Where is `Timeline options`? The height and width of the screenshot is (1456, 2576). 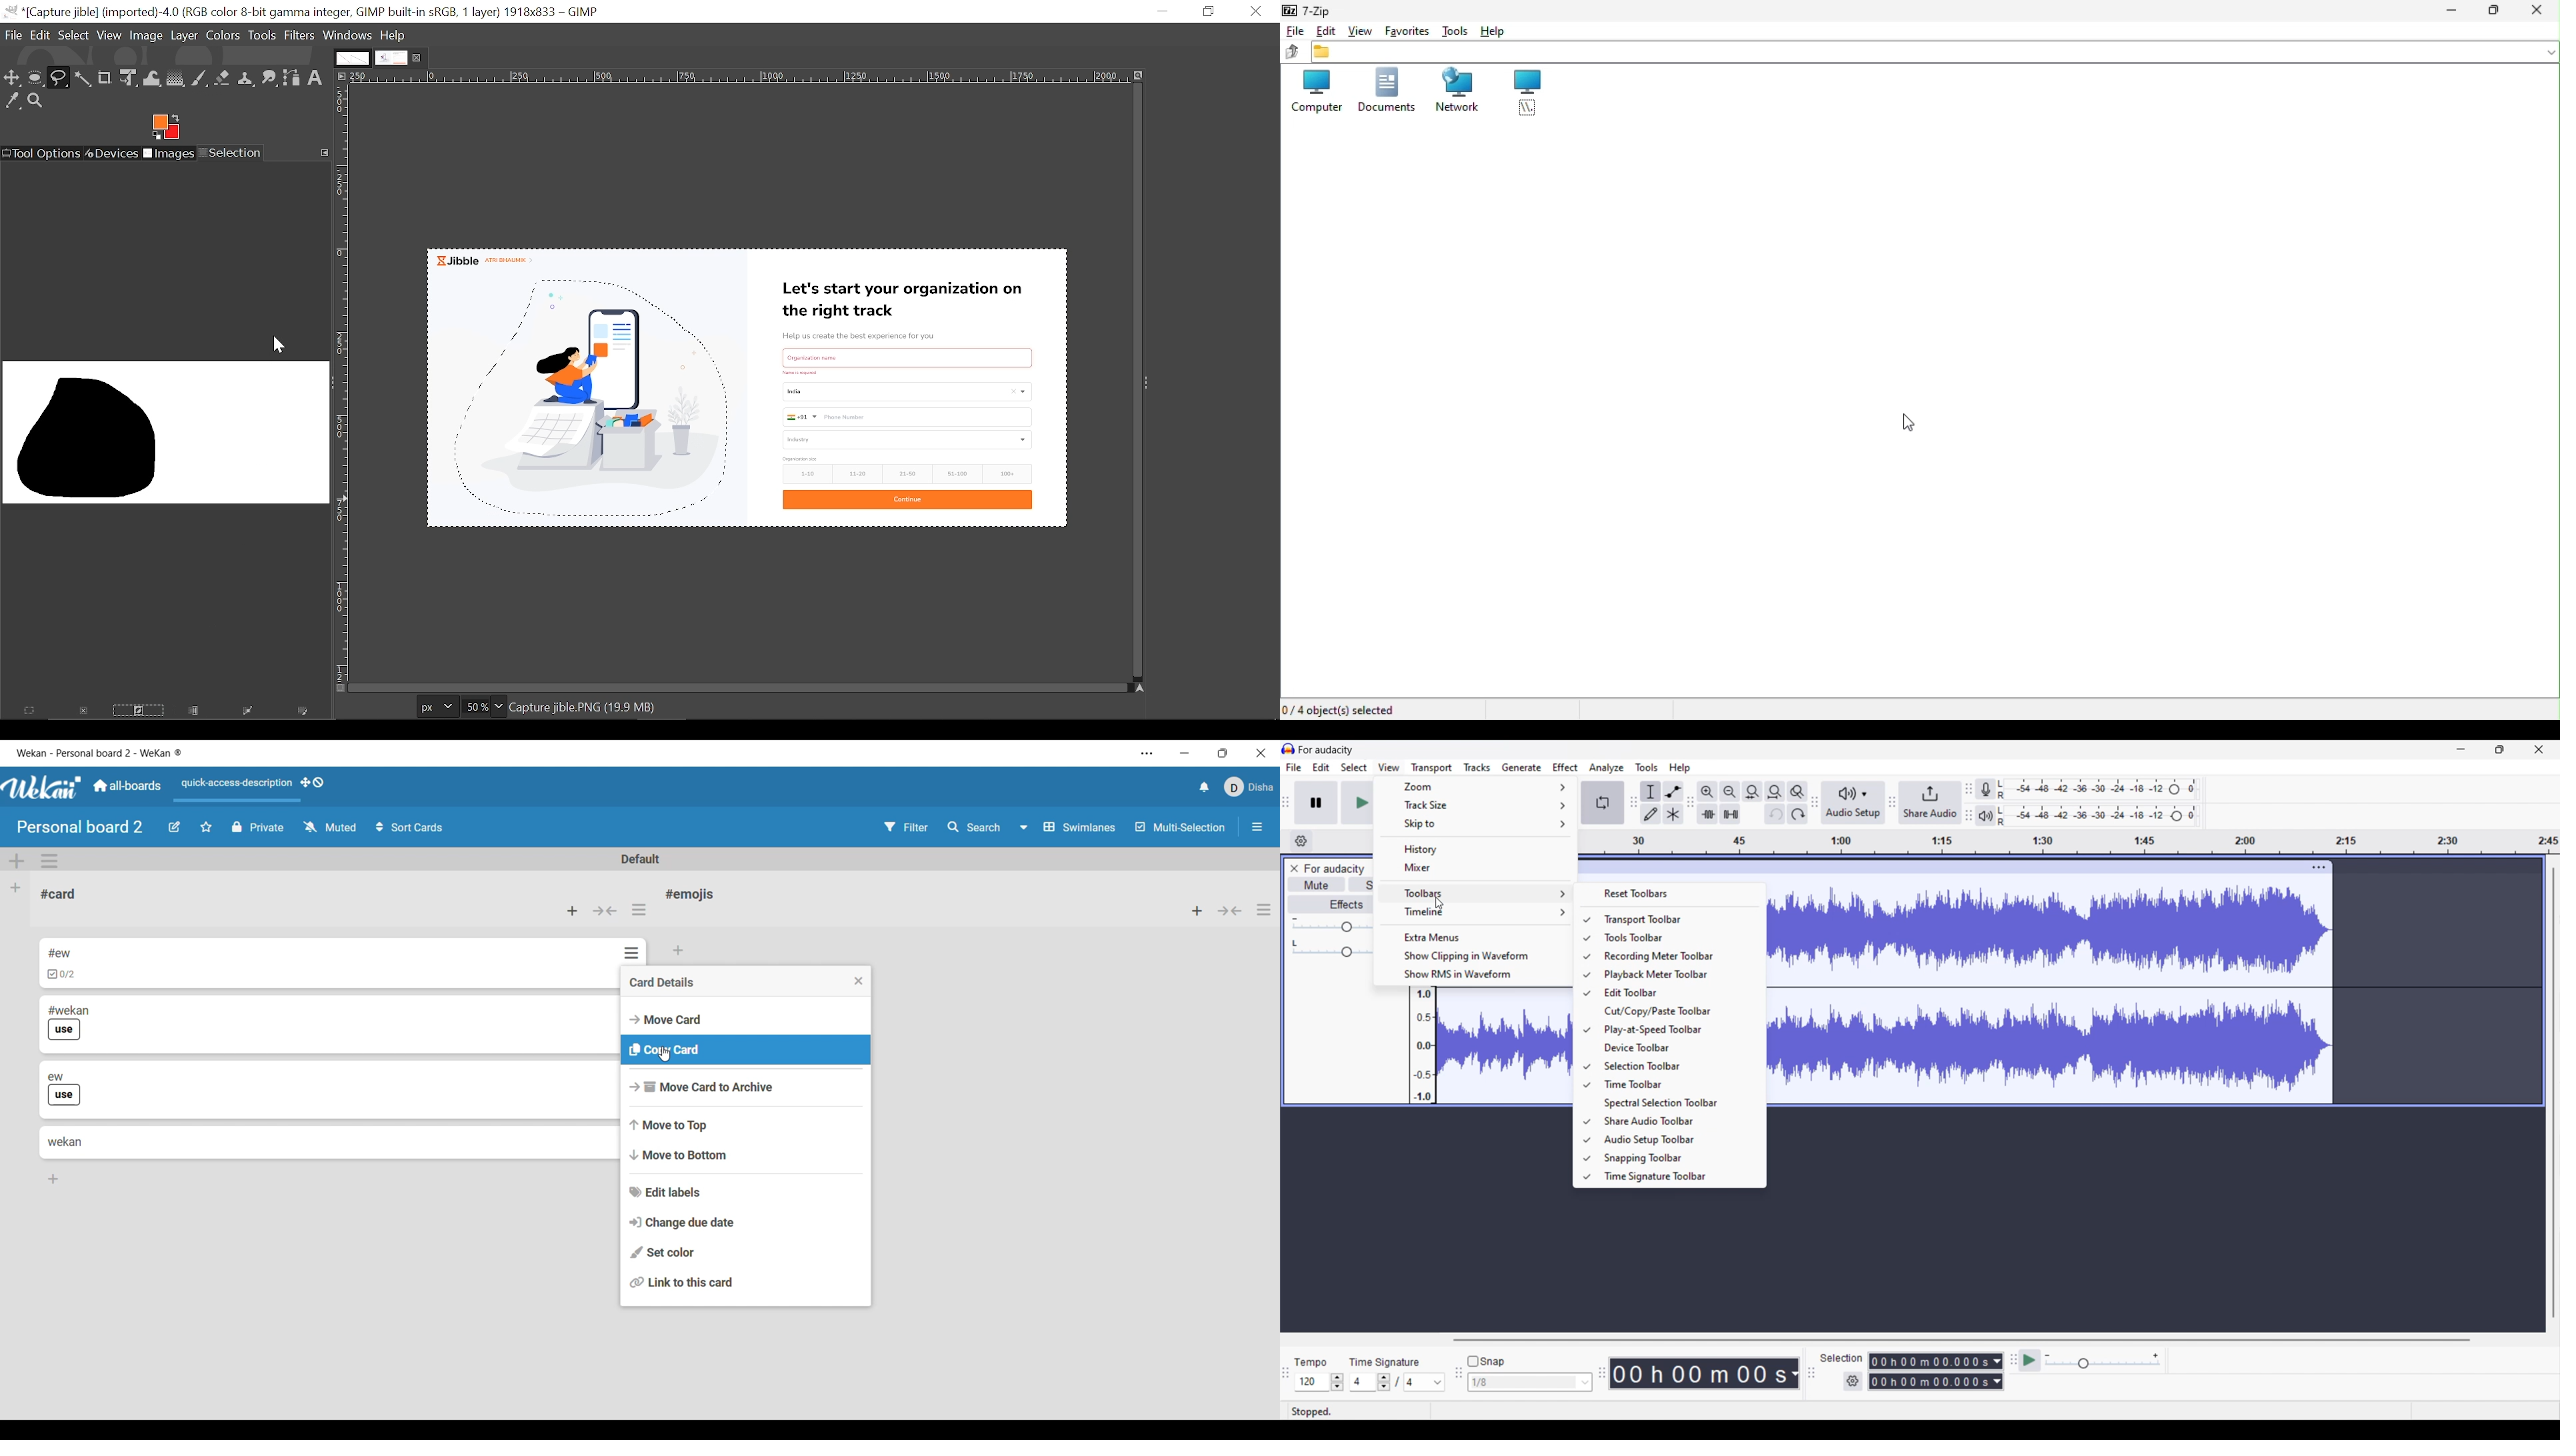 Timeline options is located at coordinates (1473, 913).